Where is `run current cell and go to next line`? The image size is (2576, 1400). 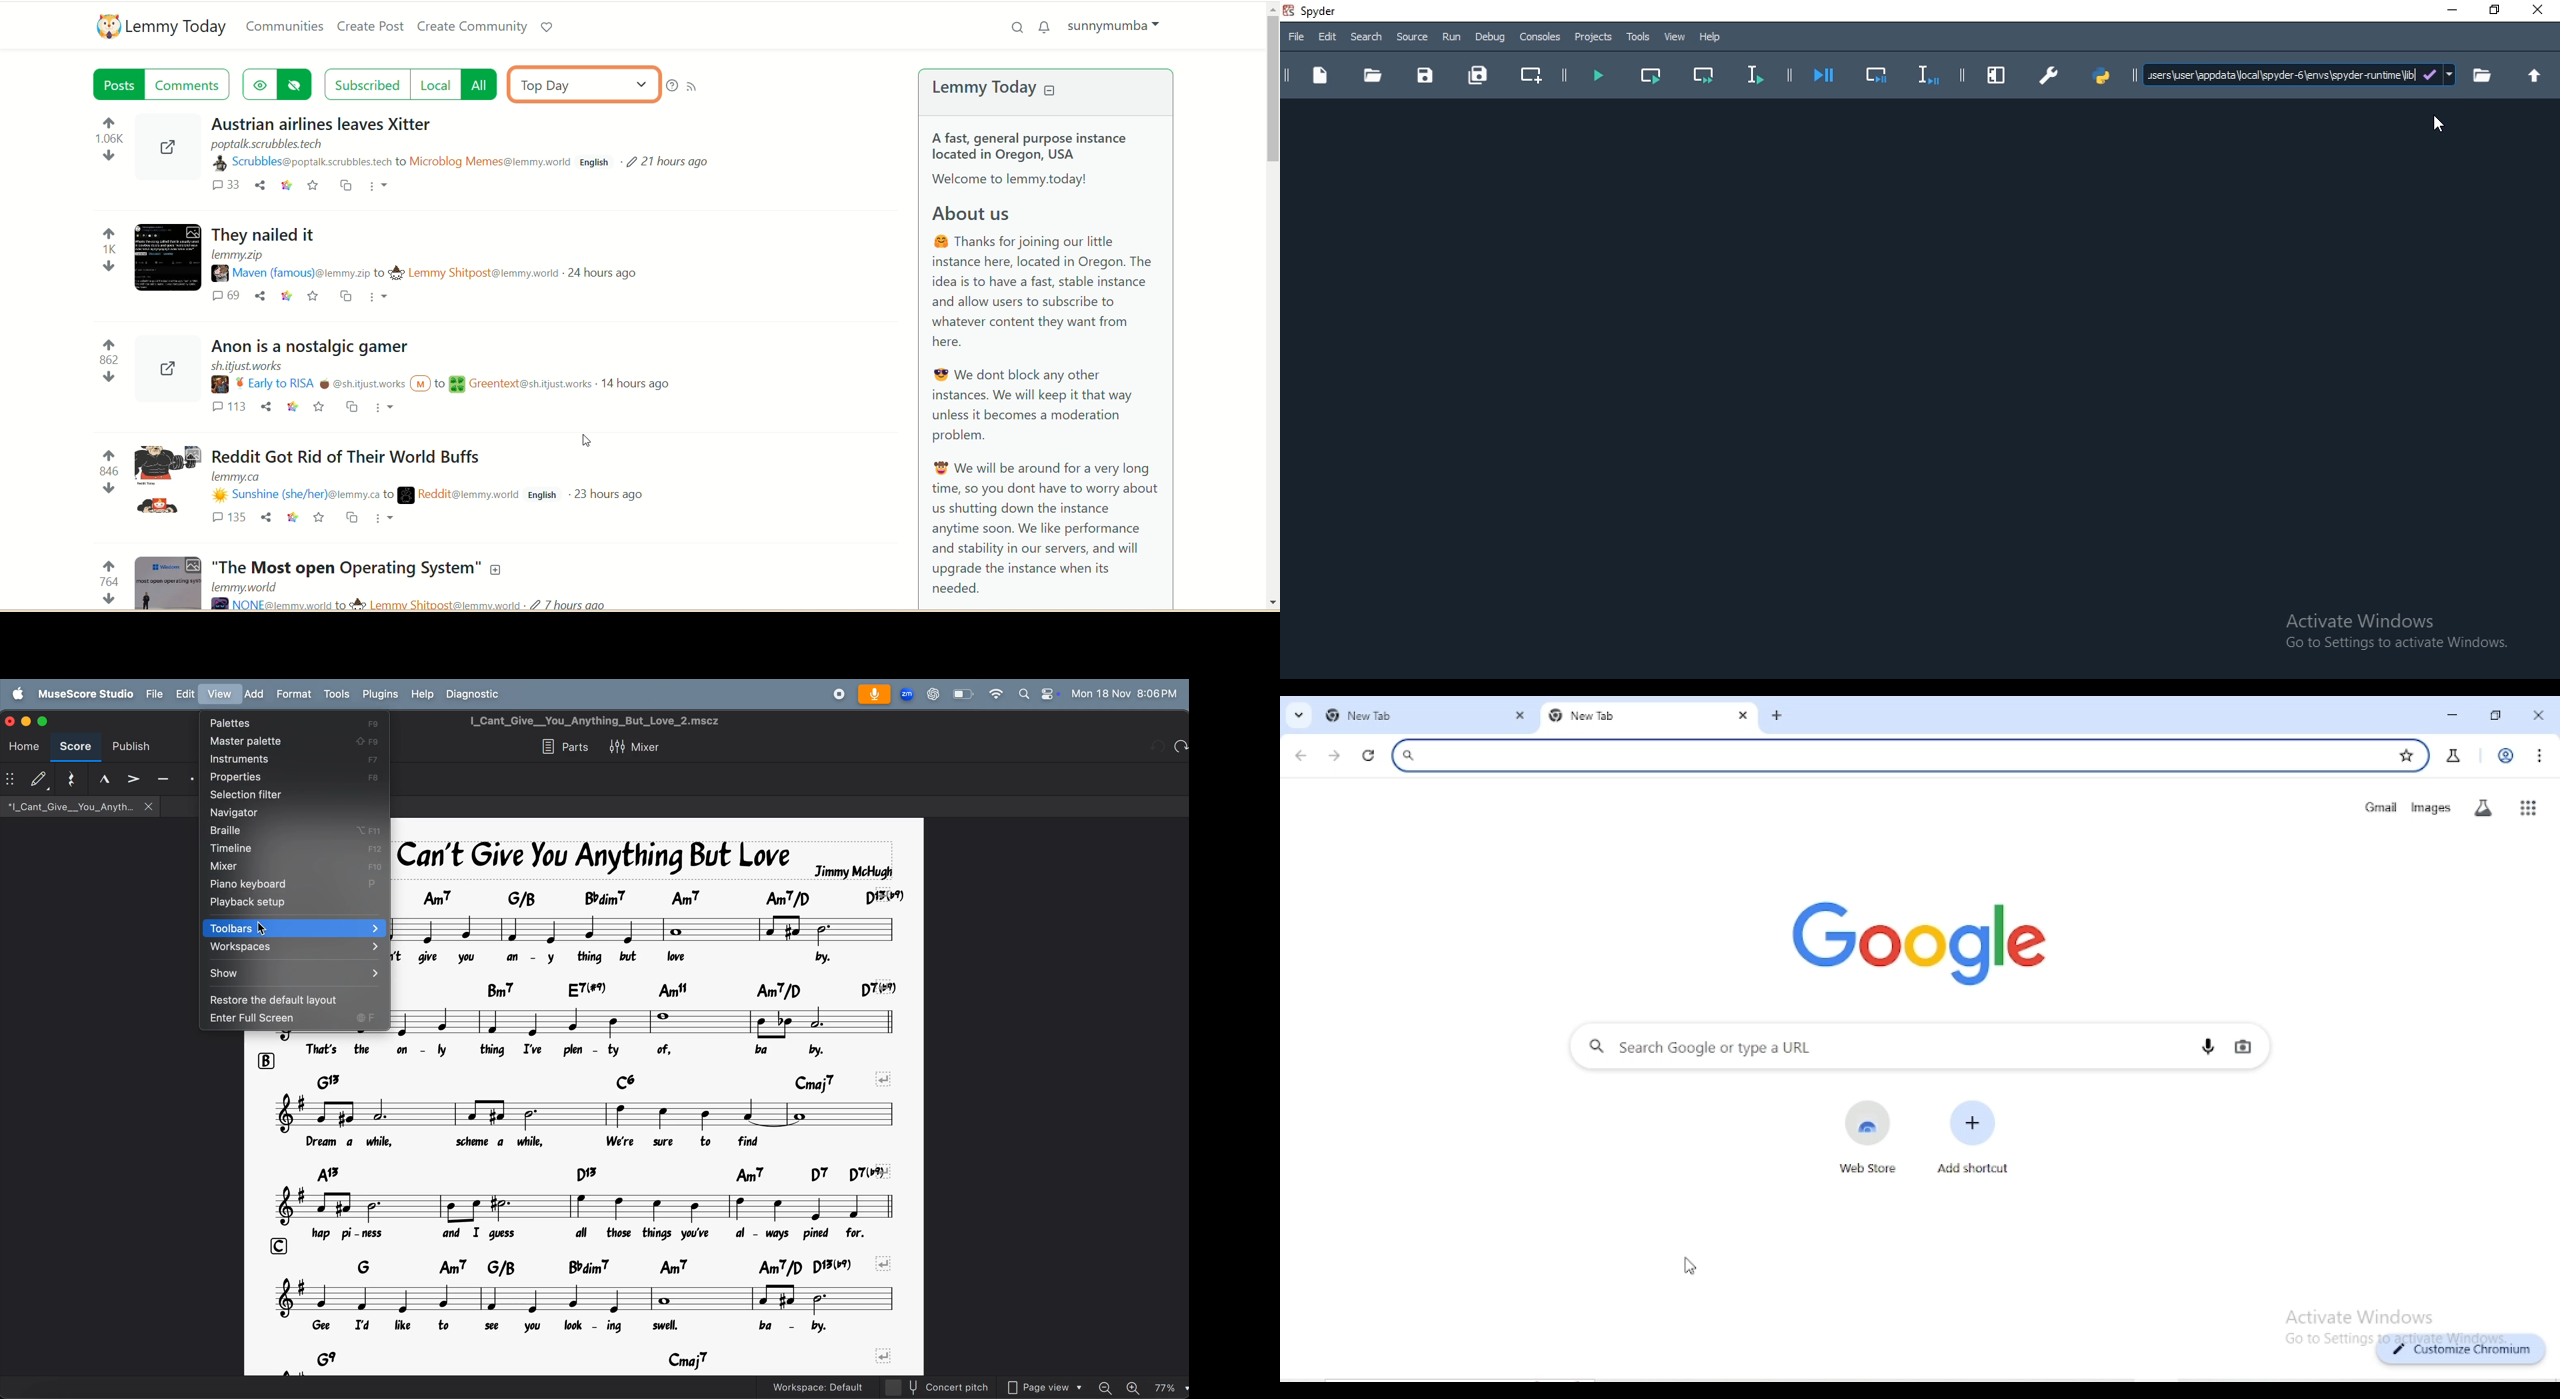 run current cell and go to next line is located at coordinates (1706, 76).